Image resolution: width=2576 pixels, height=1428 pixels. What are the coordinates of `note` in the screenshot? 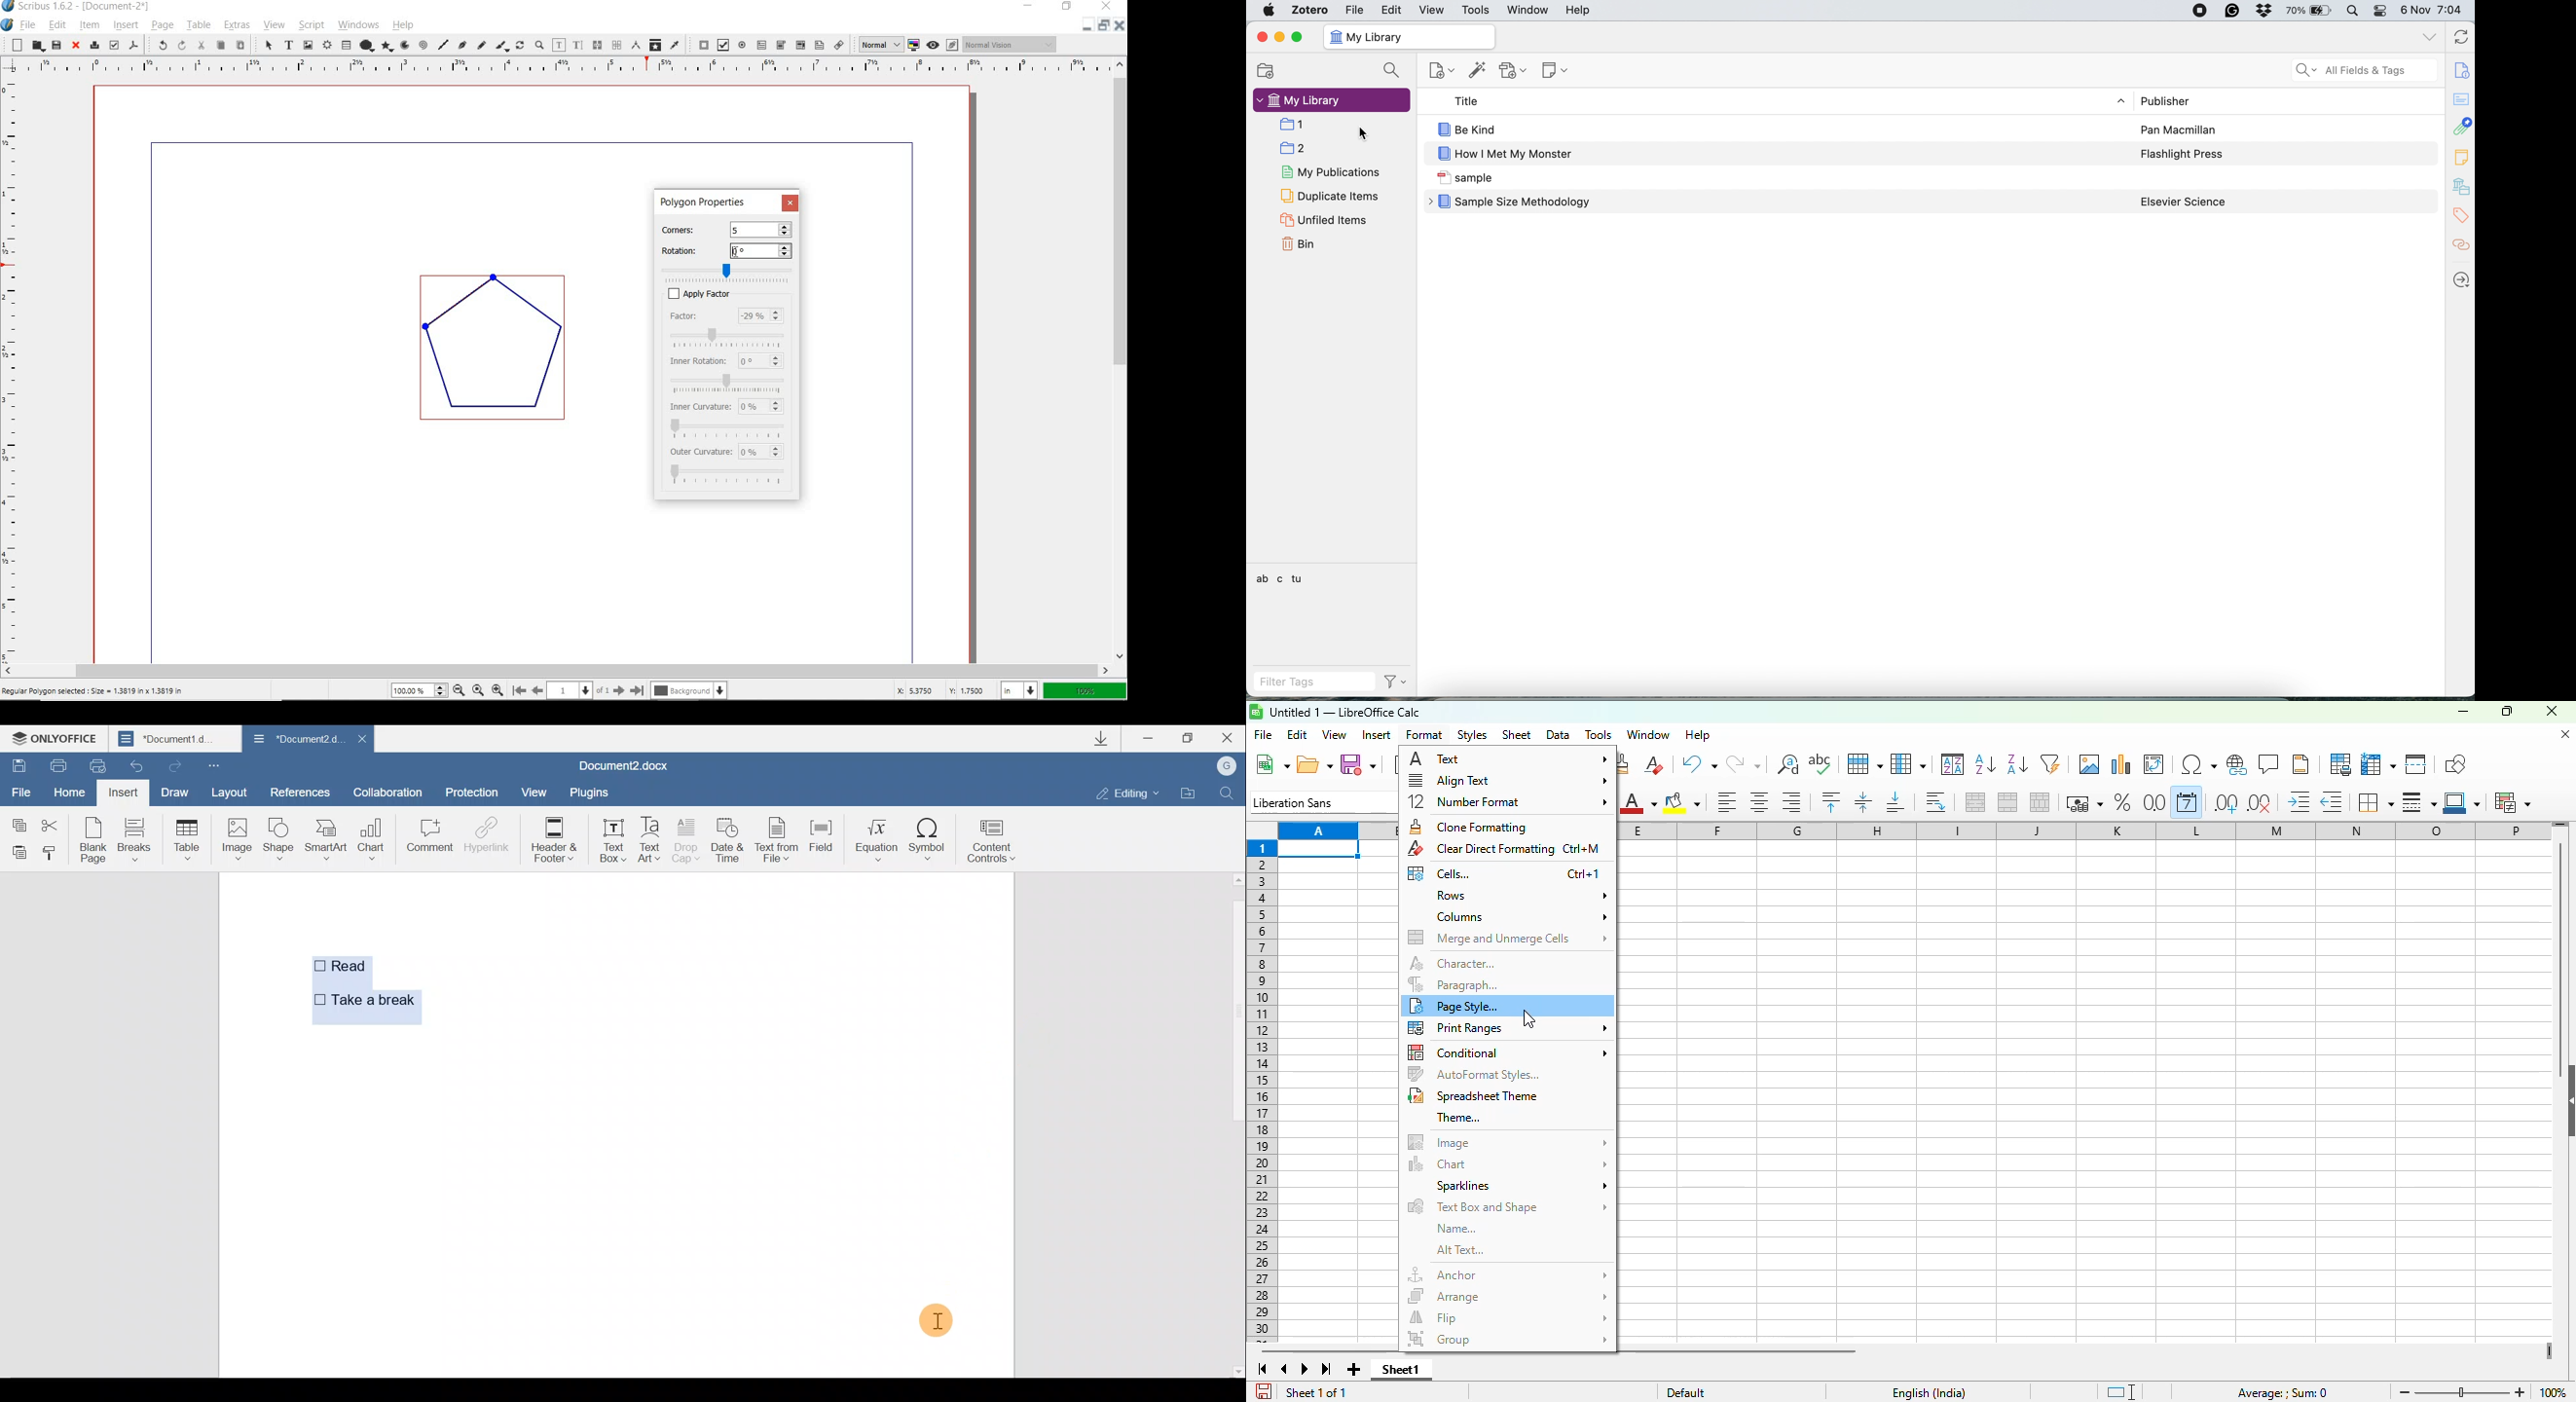 It's located at (2462, 157).